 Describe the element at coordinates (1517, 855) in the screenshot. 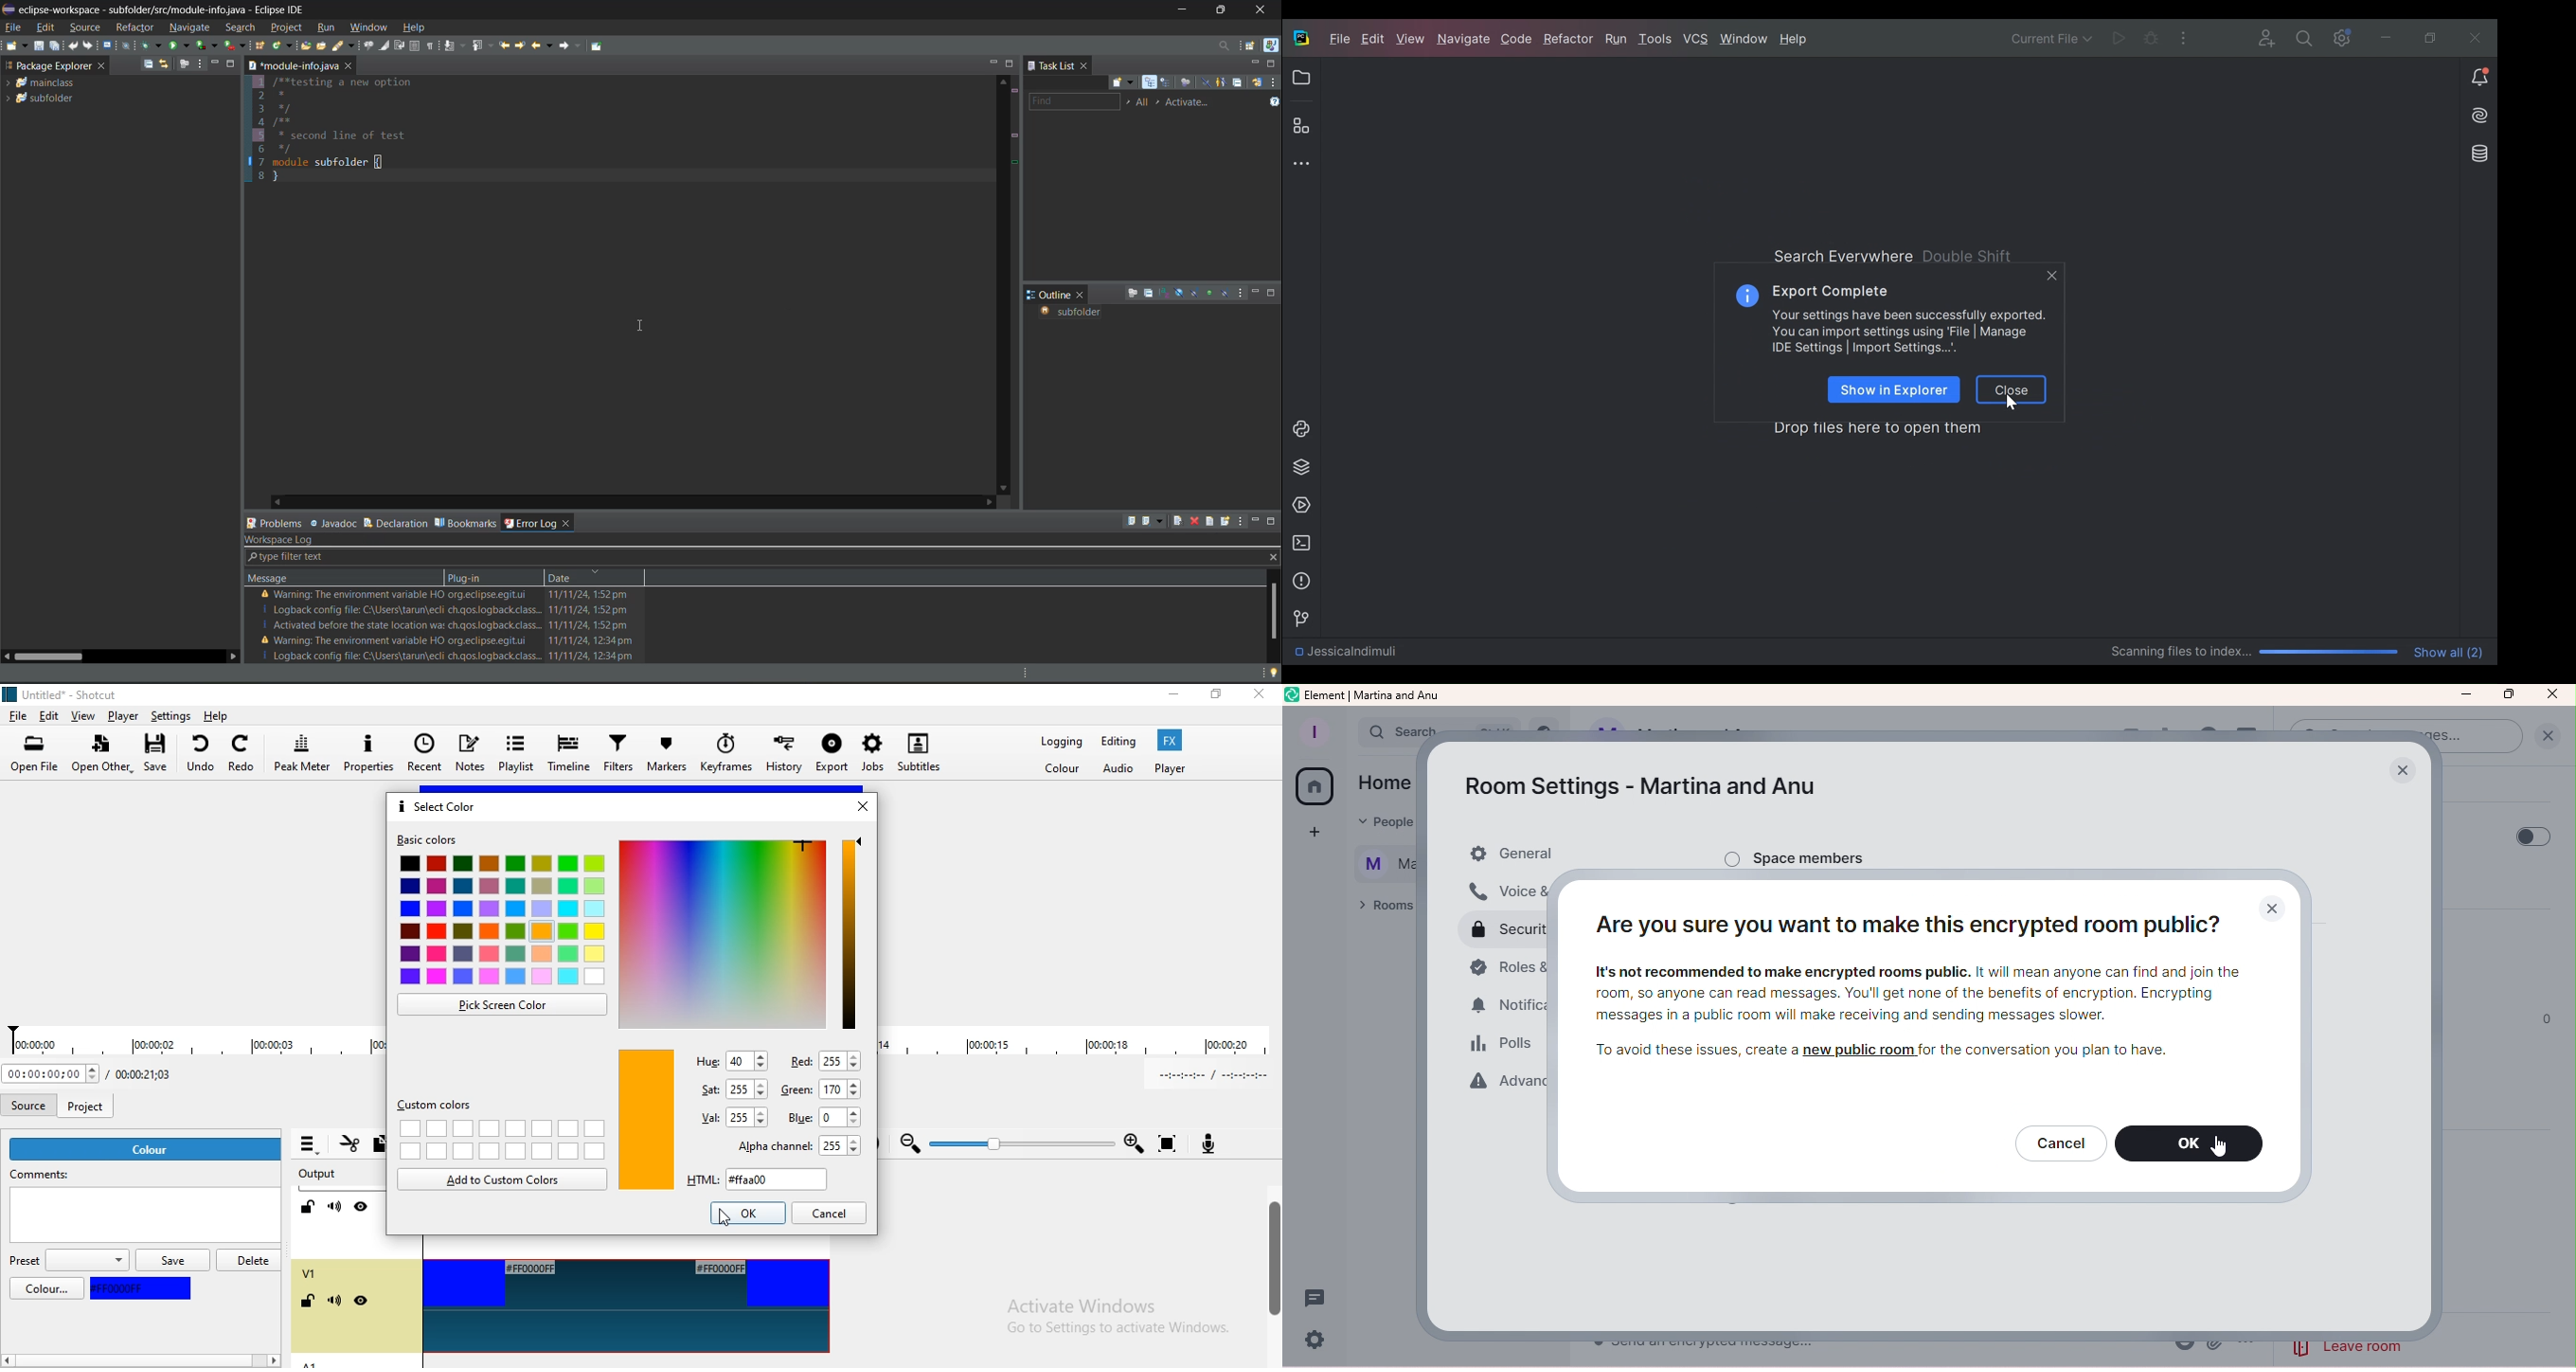

I see `General` at that location.